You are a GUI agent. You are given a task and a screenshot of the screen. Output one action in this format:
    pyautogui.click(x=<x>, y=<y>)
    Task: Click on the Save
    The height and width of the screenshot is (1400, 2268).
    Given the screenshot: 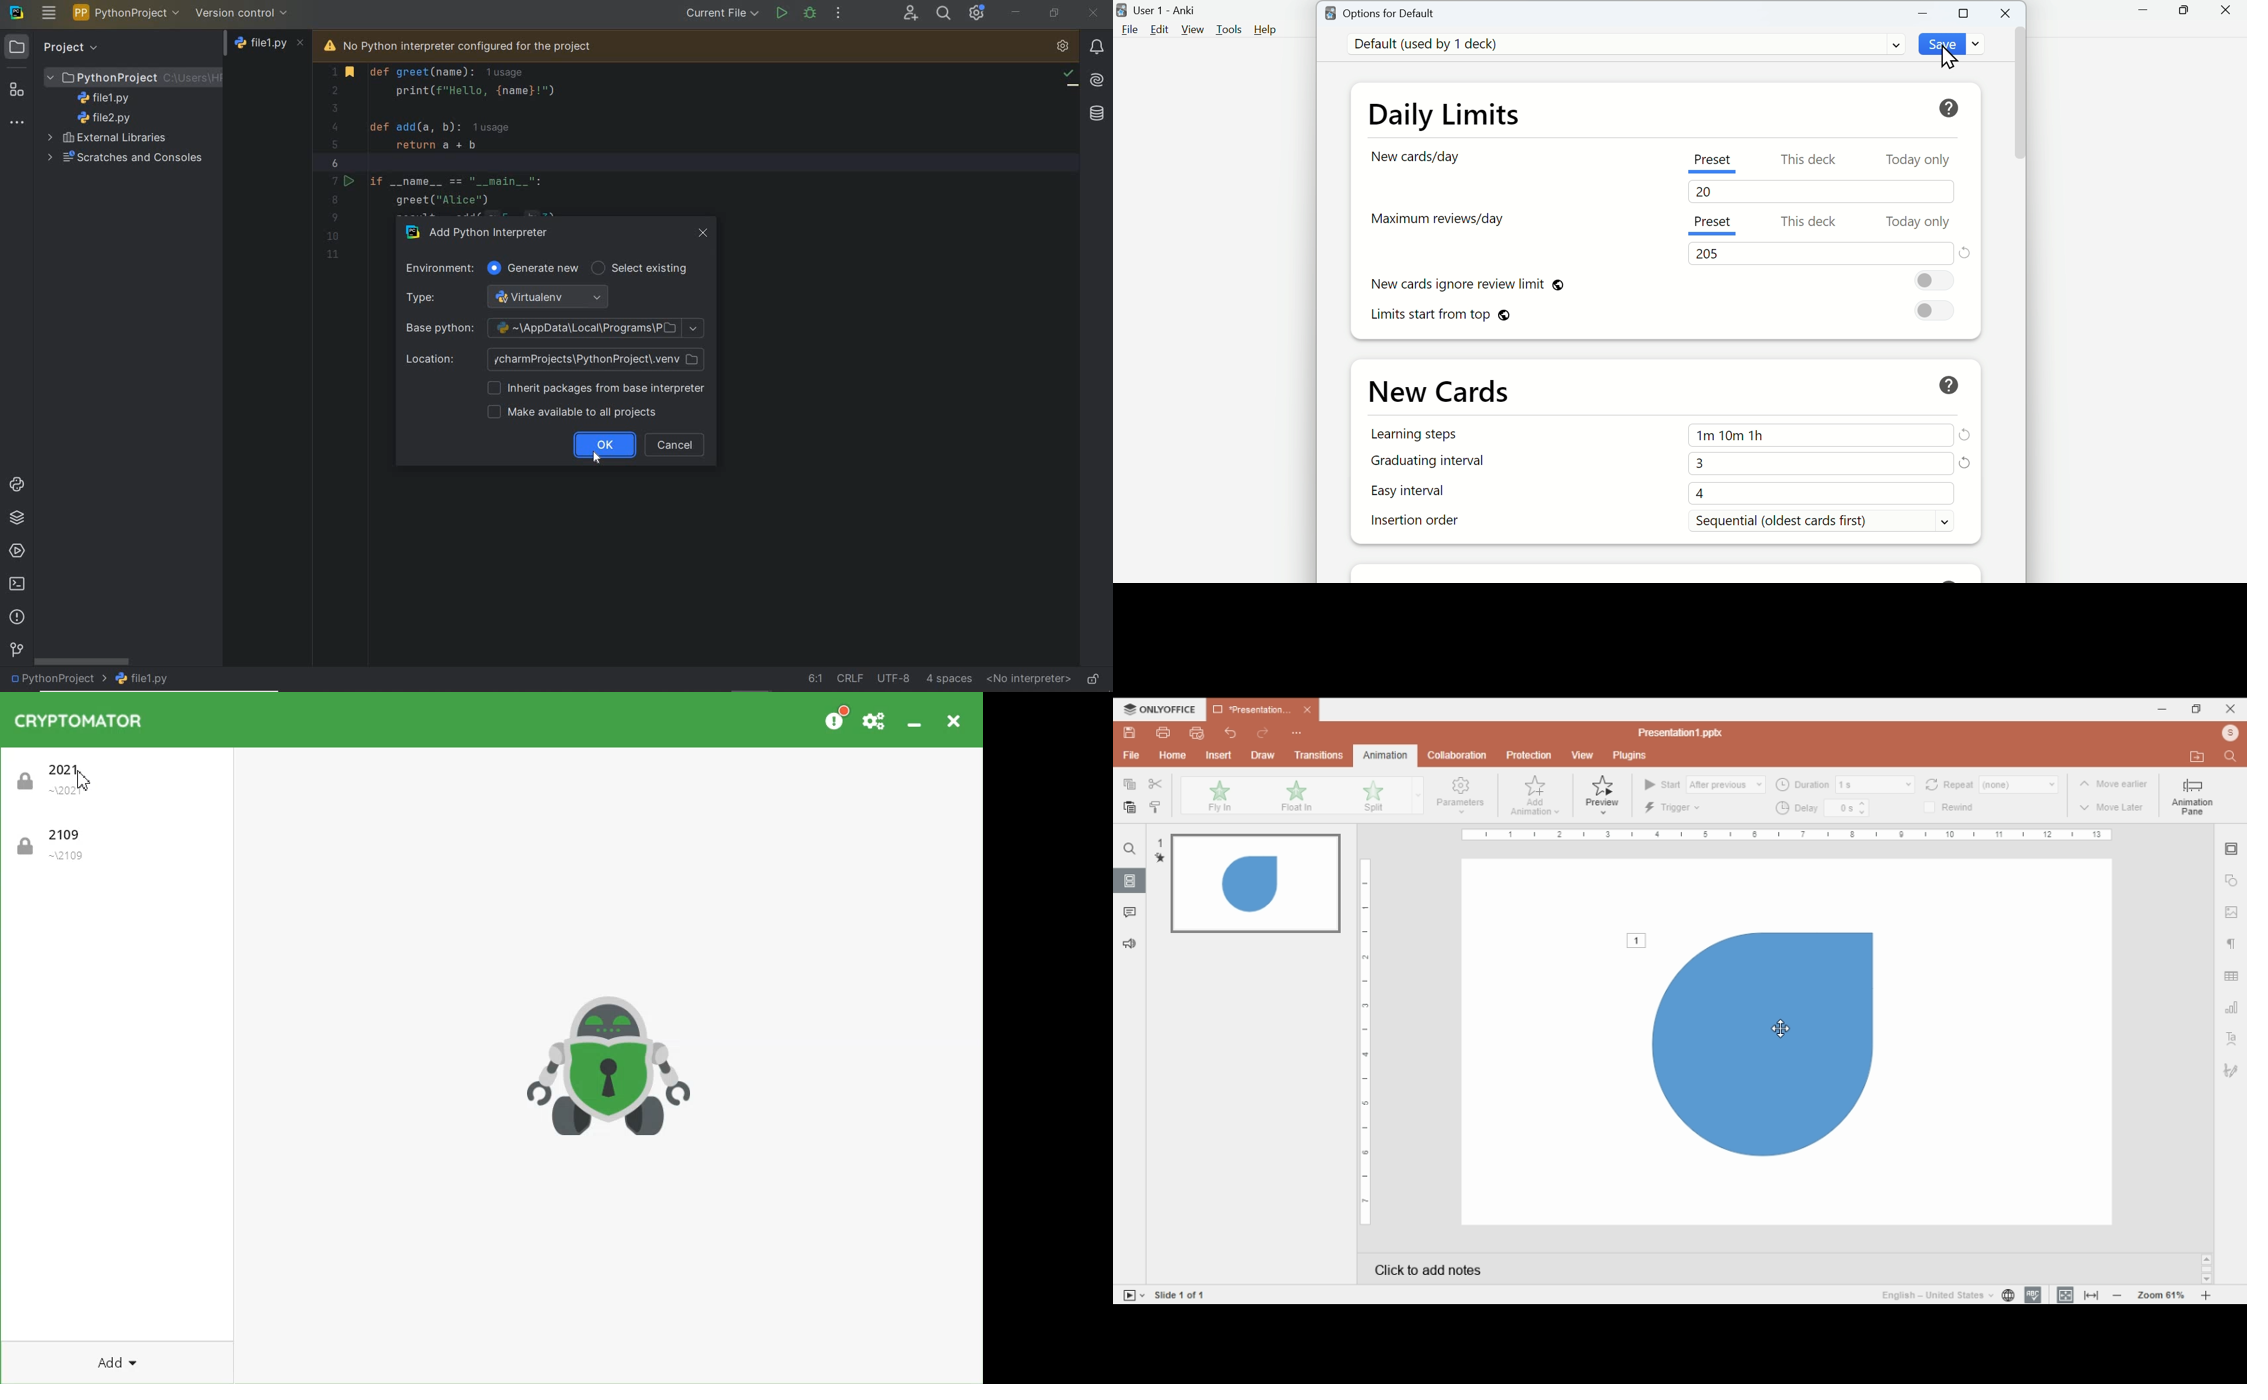 What is the action you would take?
    pyautogui.click(x=1938, y=43)
    